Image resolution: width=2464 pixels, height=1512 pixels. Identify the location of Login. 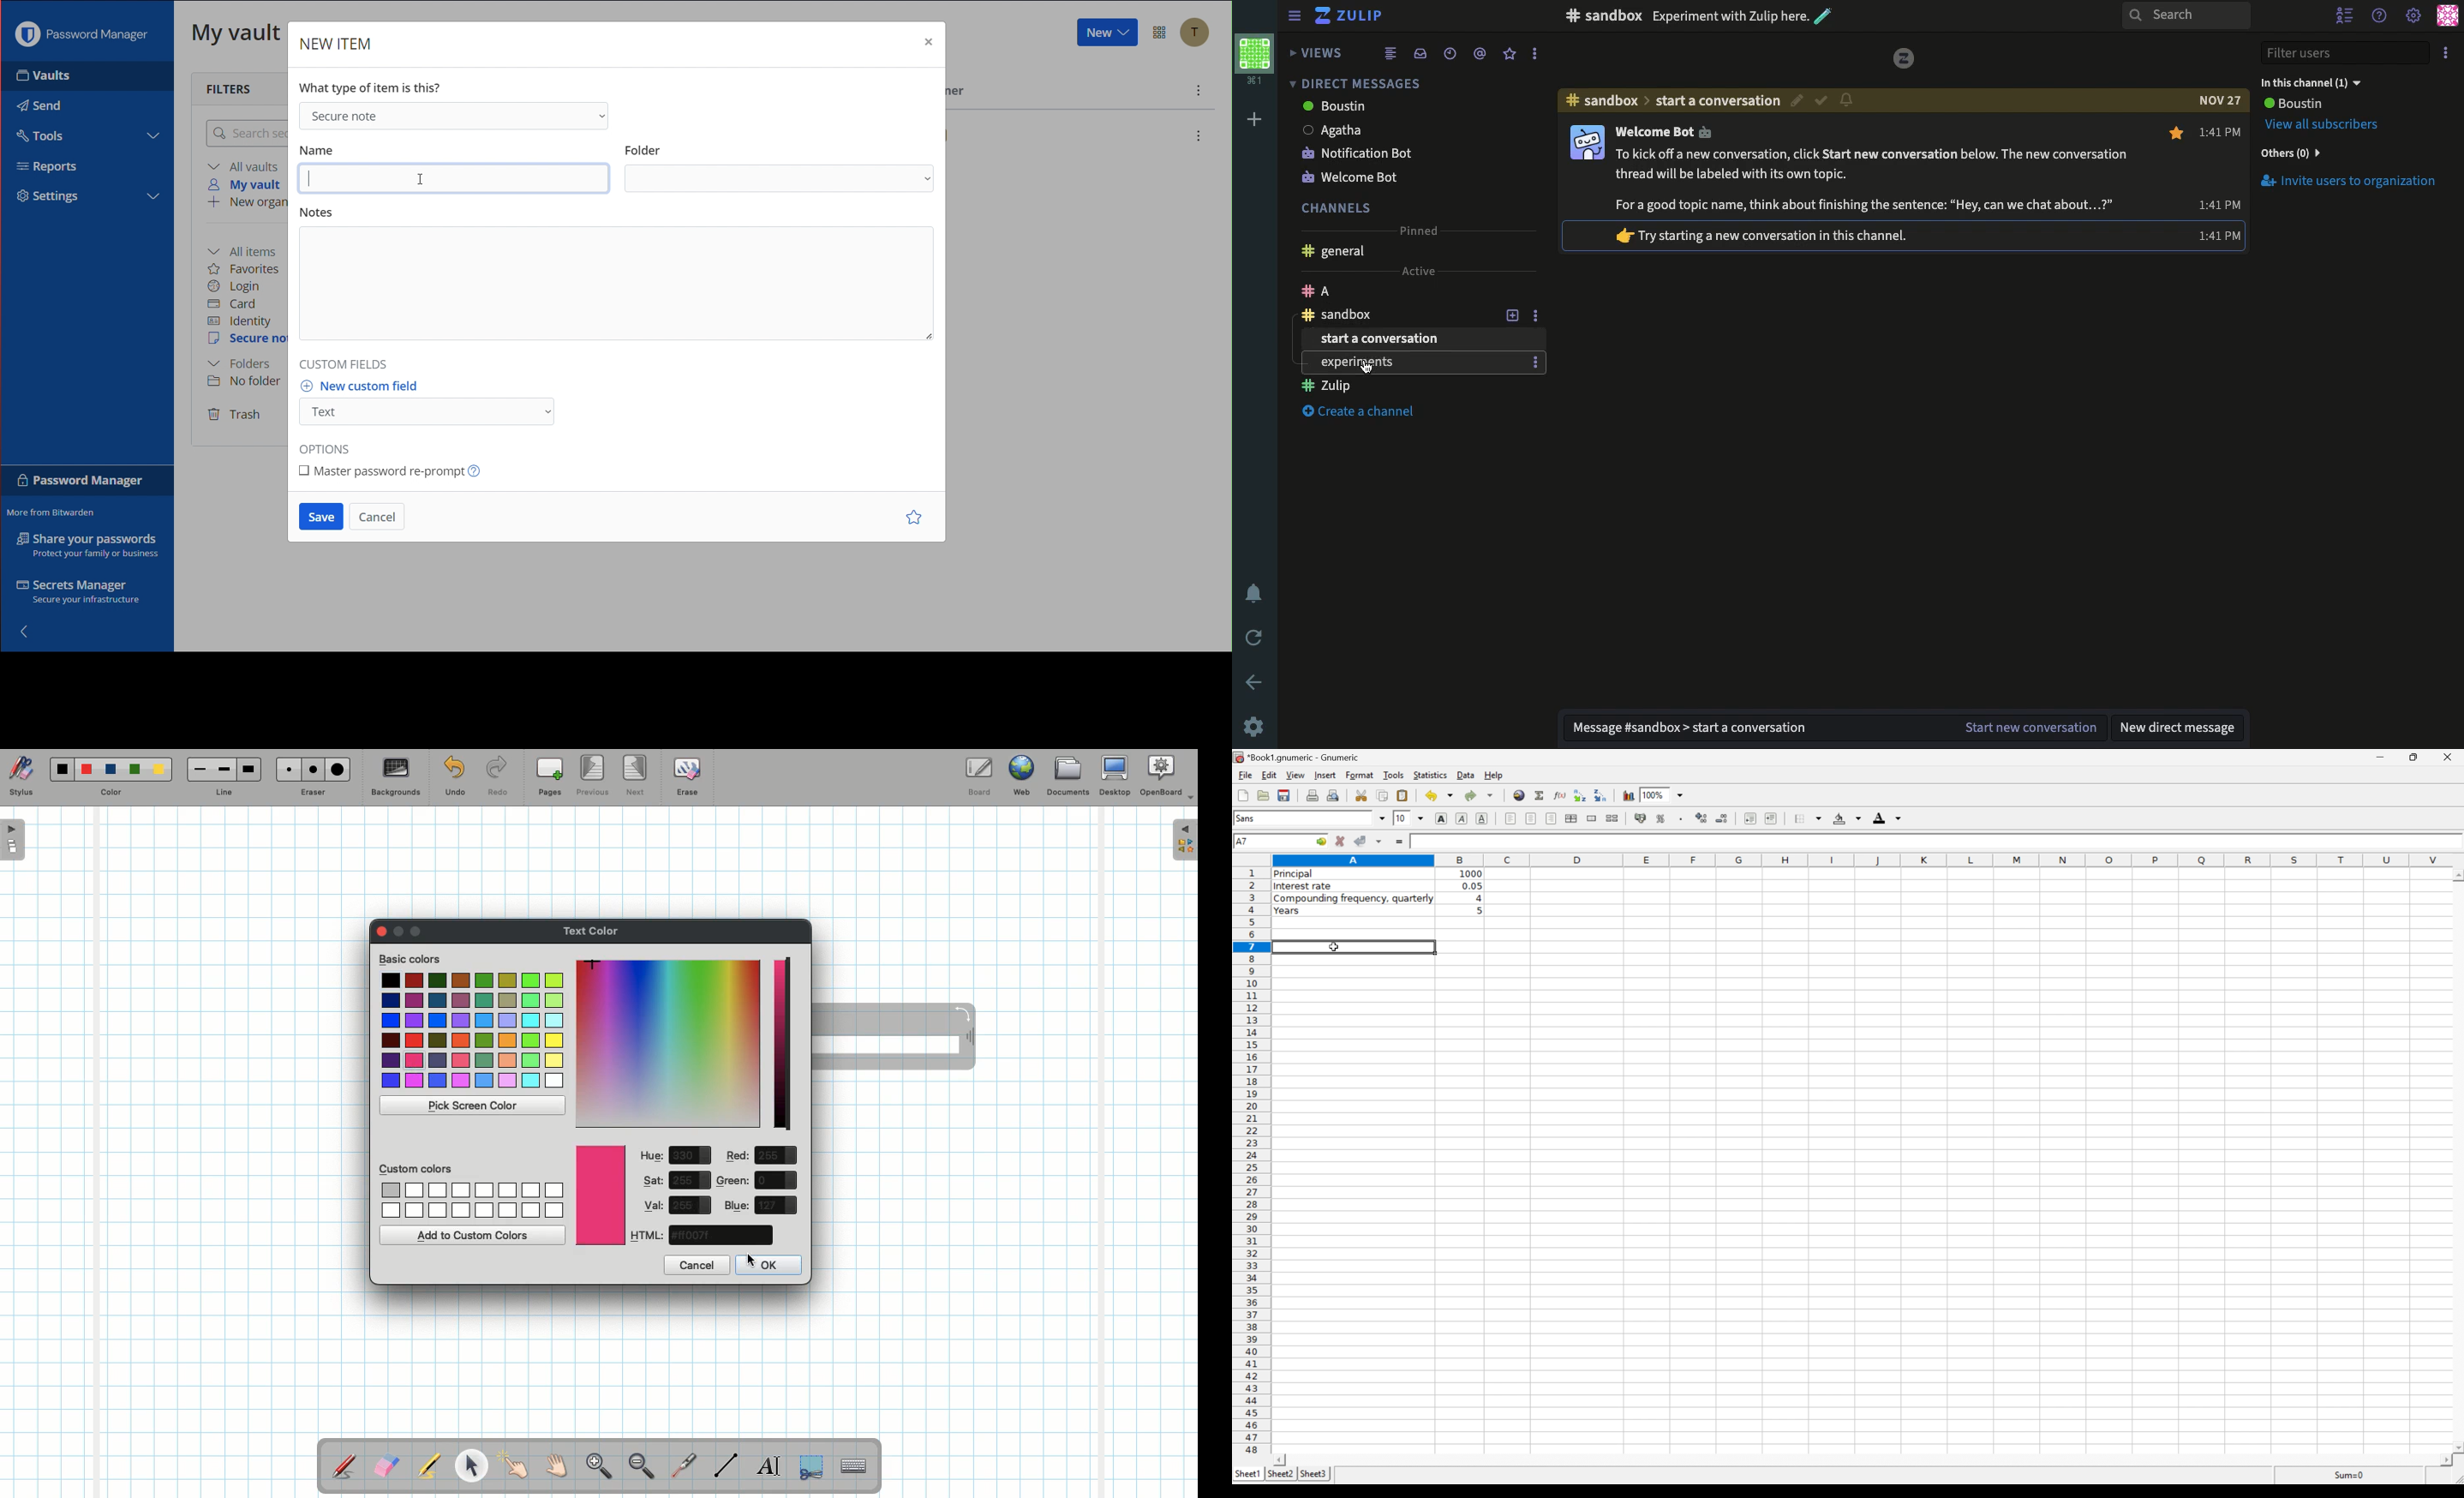
(235, 287).